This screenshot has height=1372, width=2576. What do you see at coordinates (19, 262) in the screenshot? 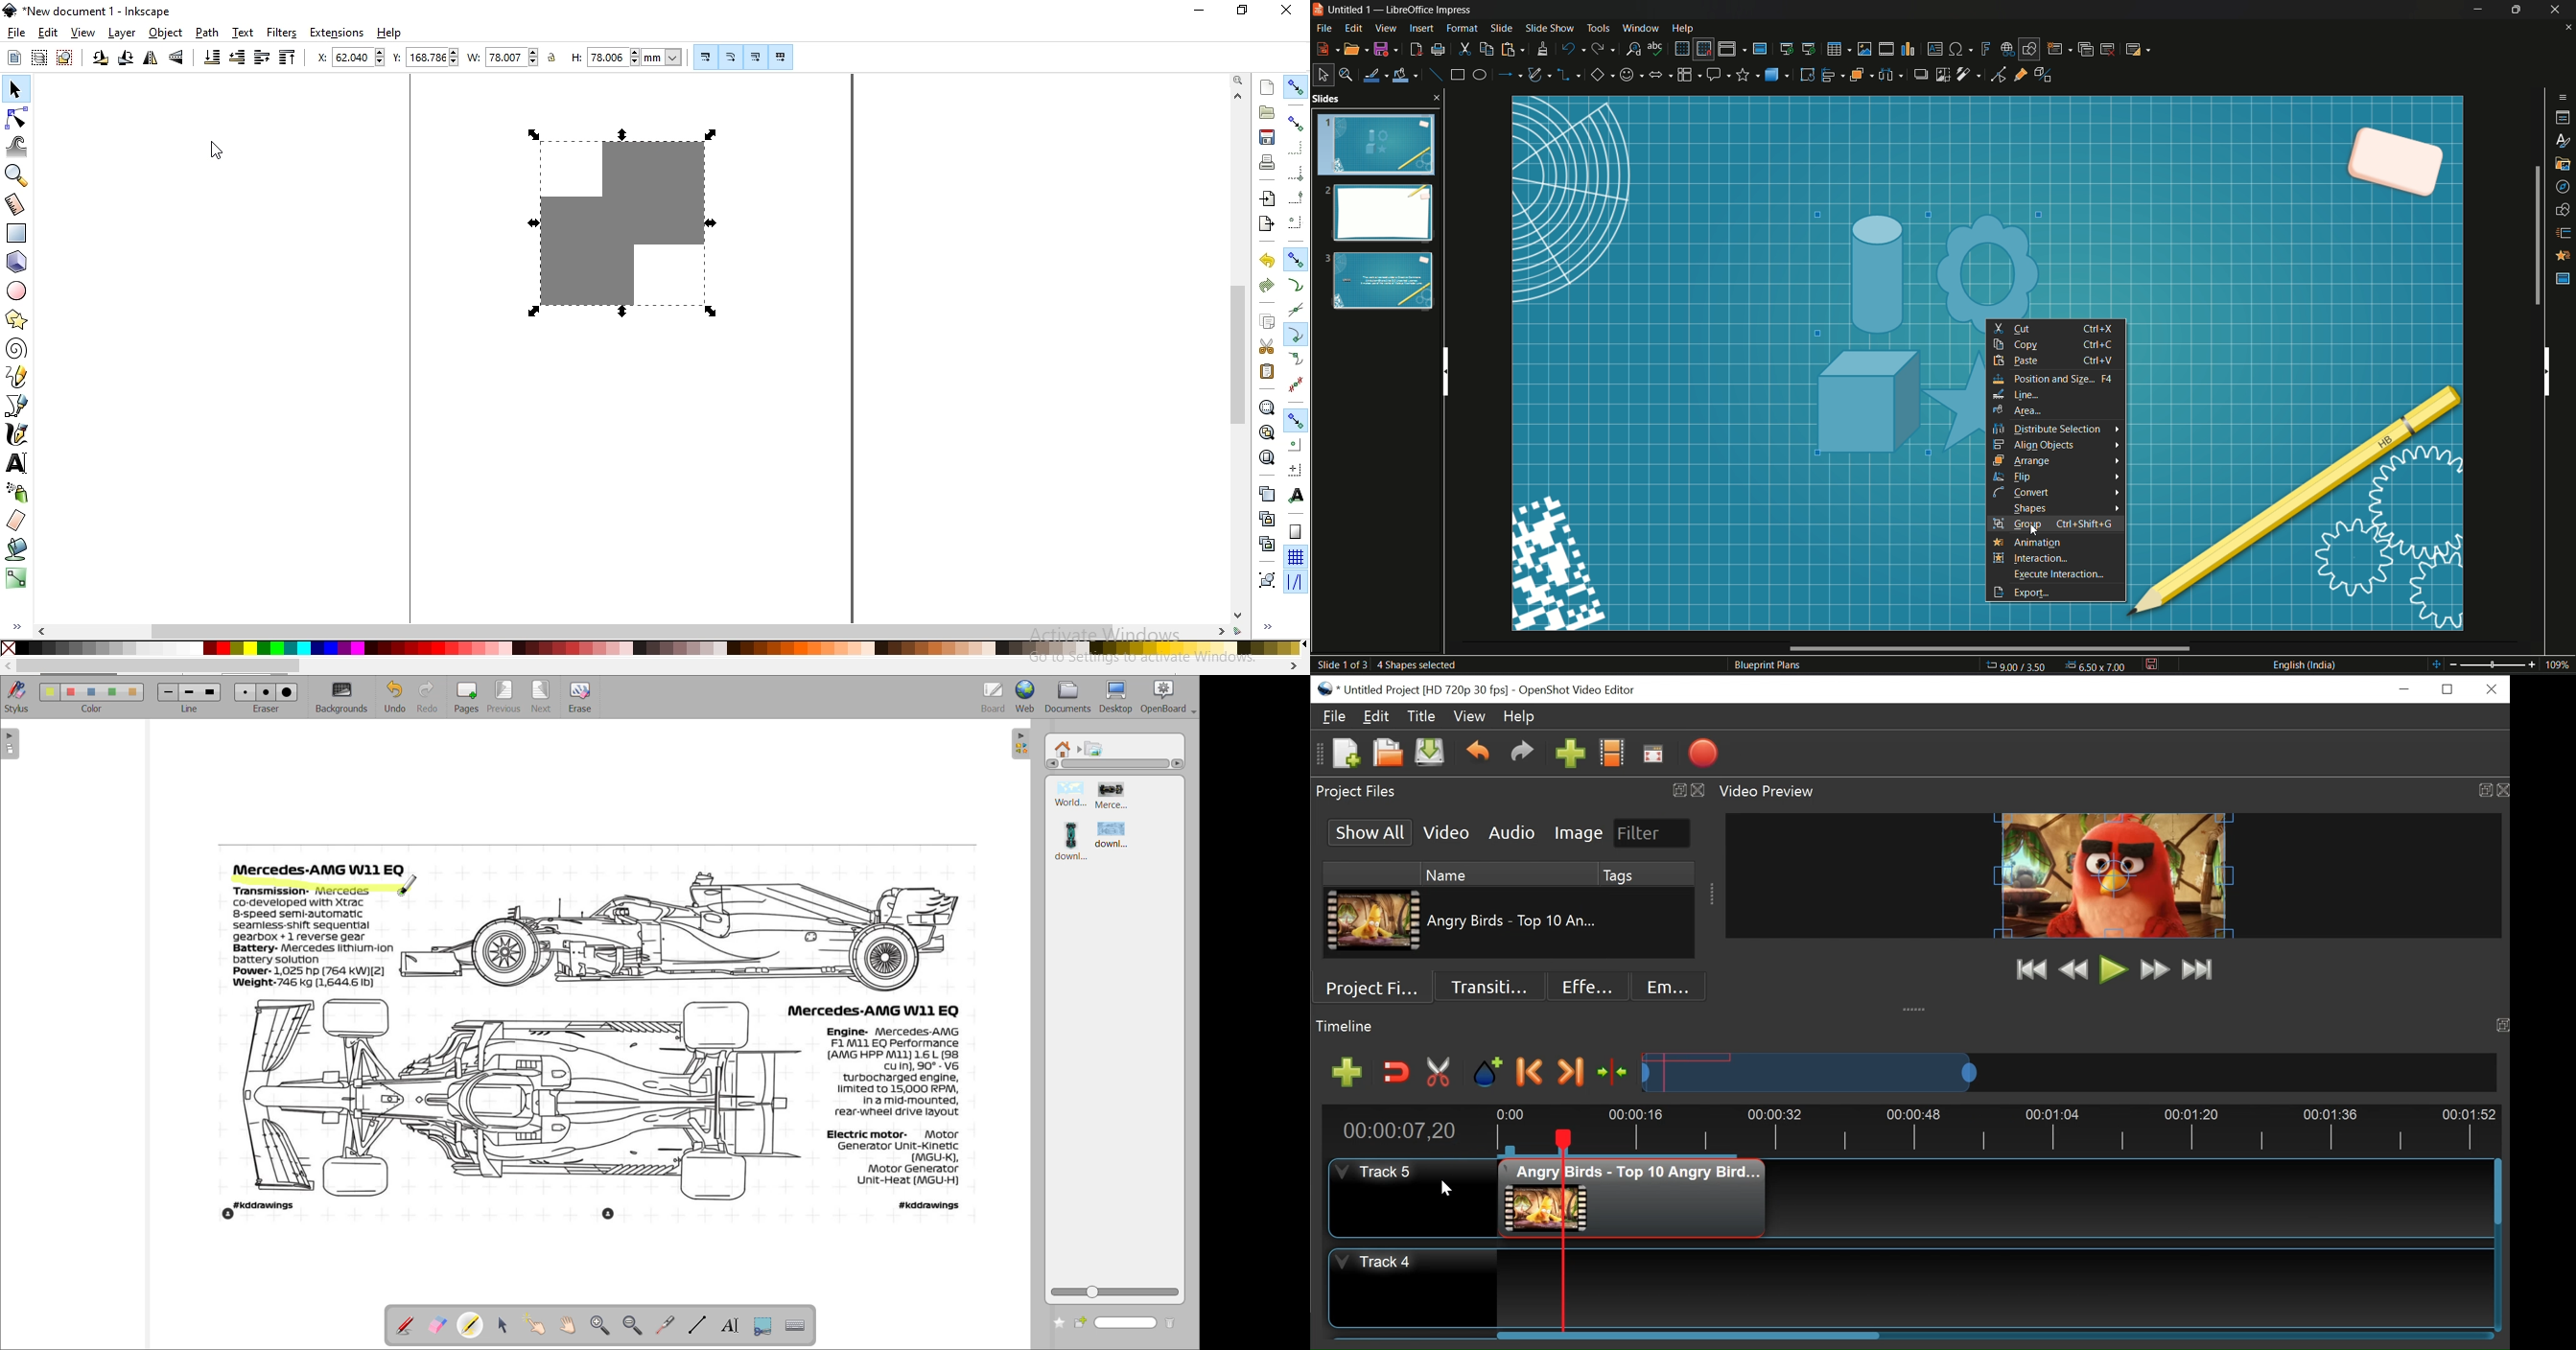
I see `create 3d box` at bounding box center [19, 262].